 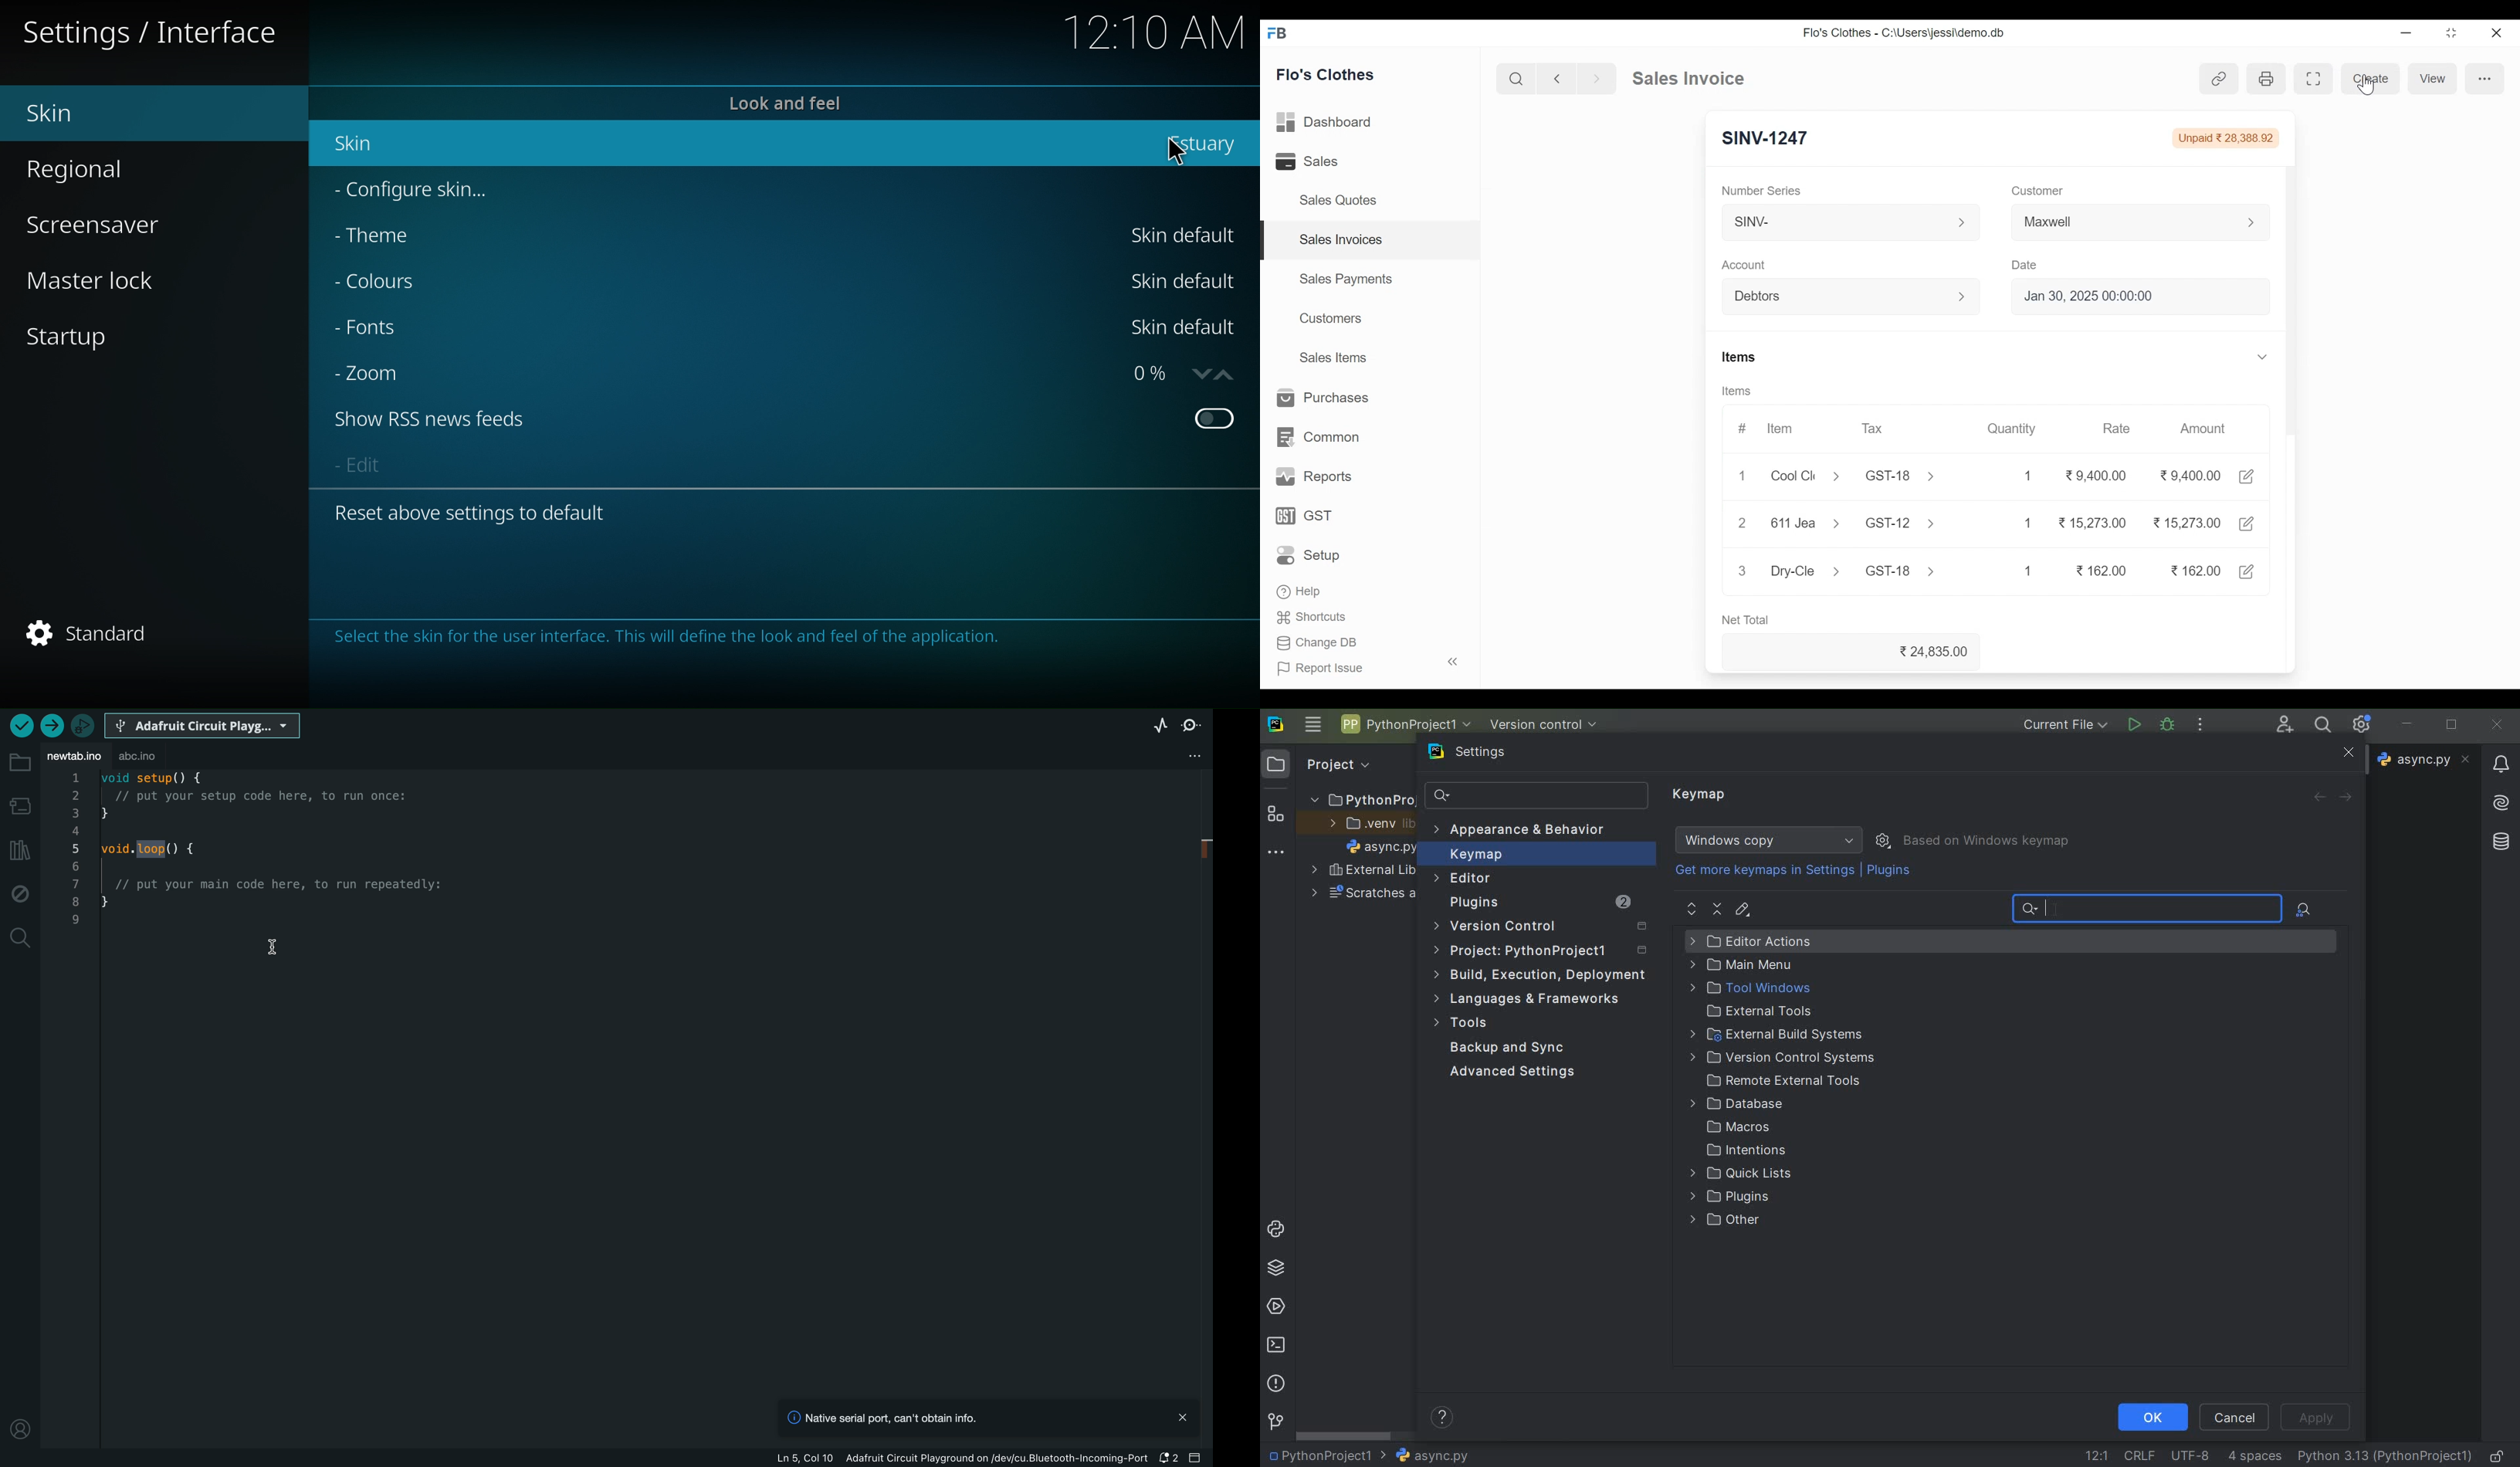 What do you see at coordinates (1746, 264) in the screenshot?
I see `Account` at bounding box center [1746, 264].